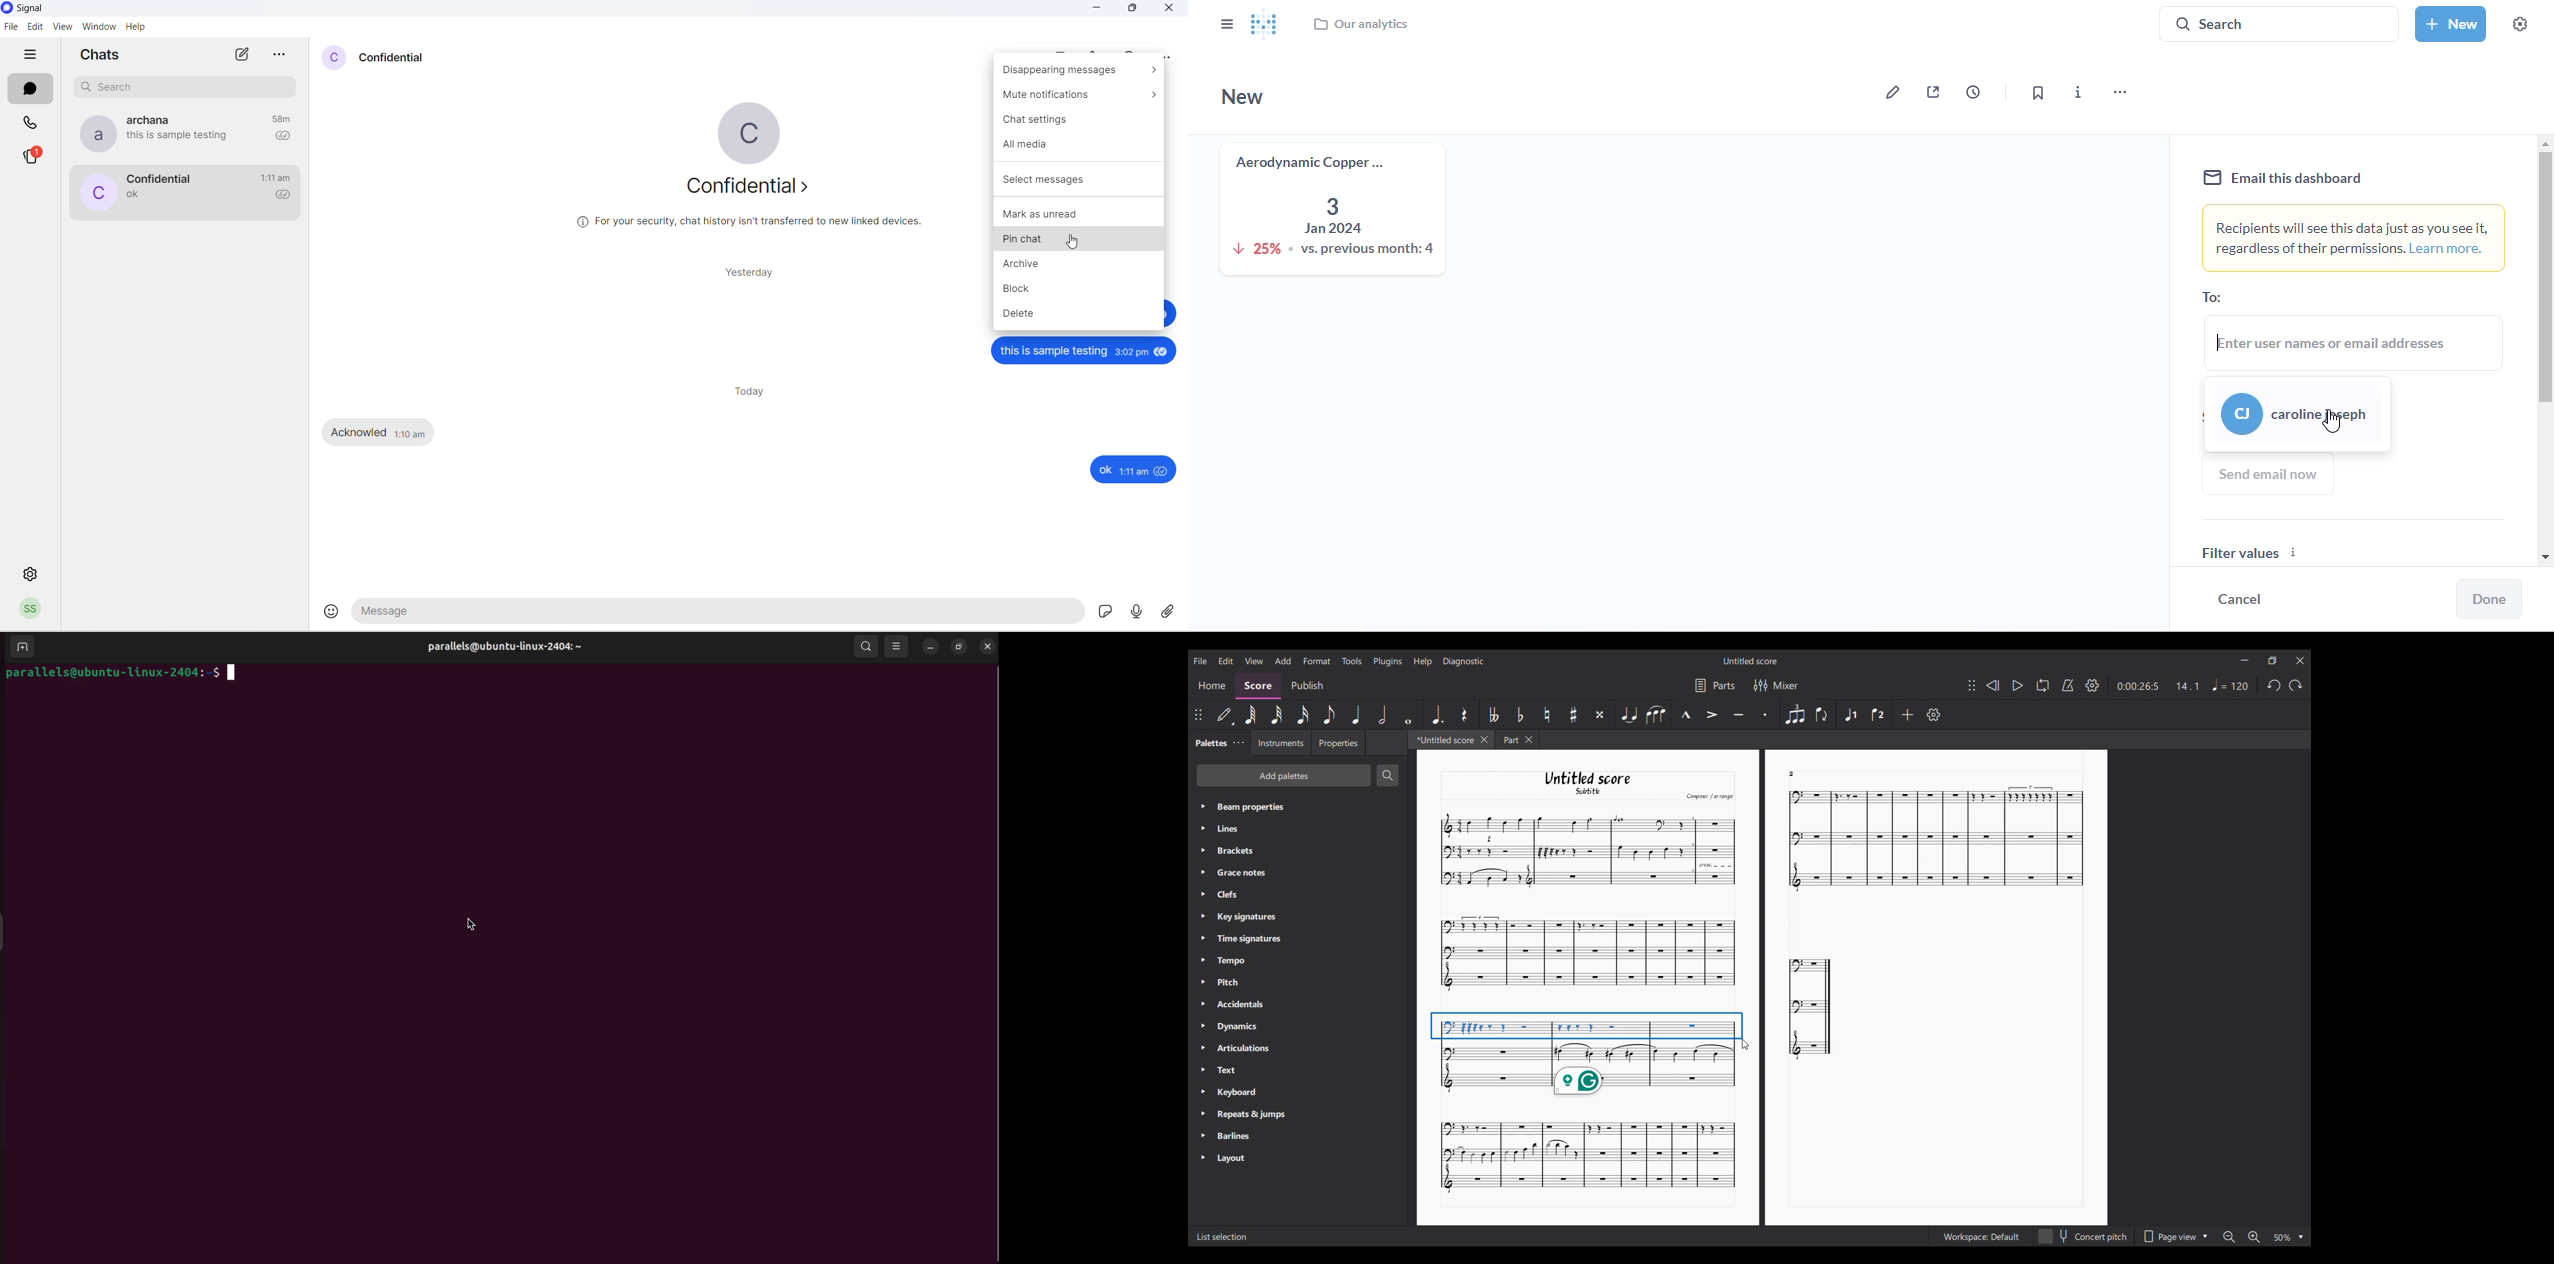  I want to click on help, so click(136, 26).